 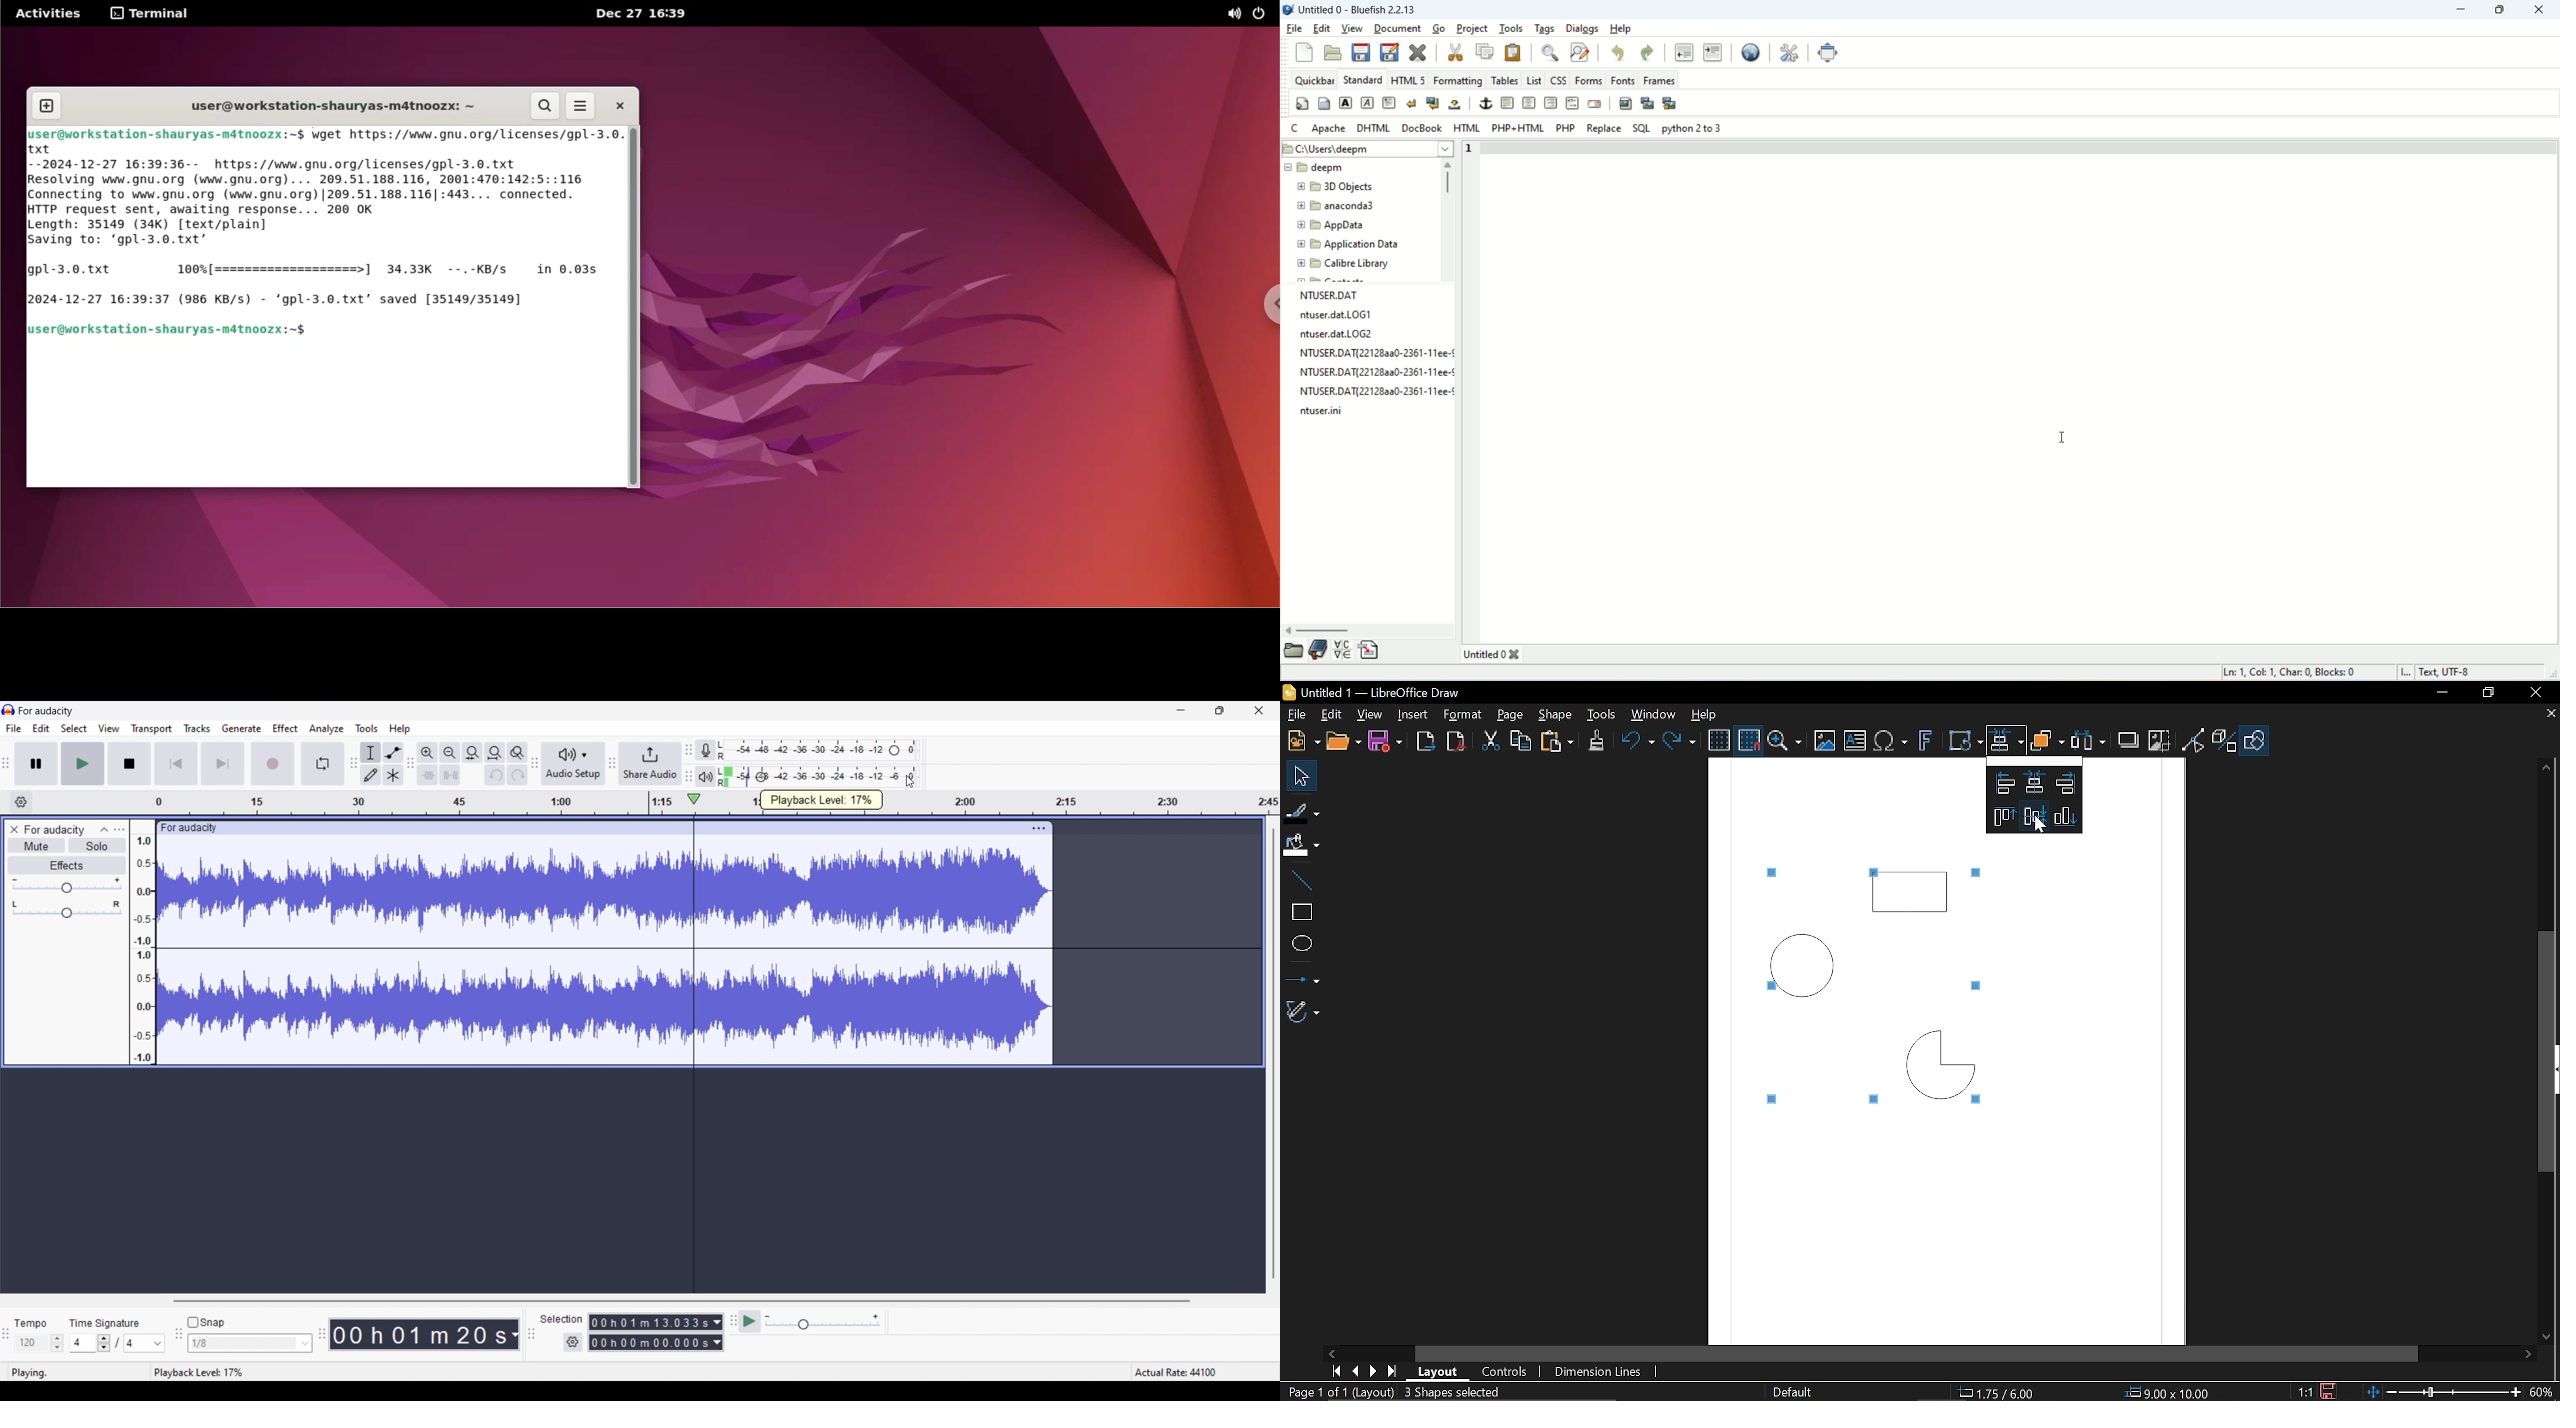 What do you see at coordinates (327, 728) in the screenshot?
I see `Analyze menu` at bounding box center [327, 728].